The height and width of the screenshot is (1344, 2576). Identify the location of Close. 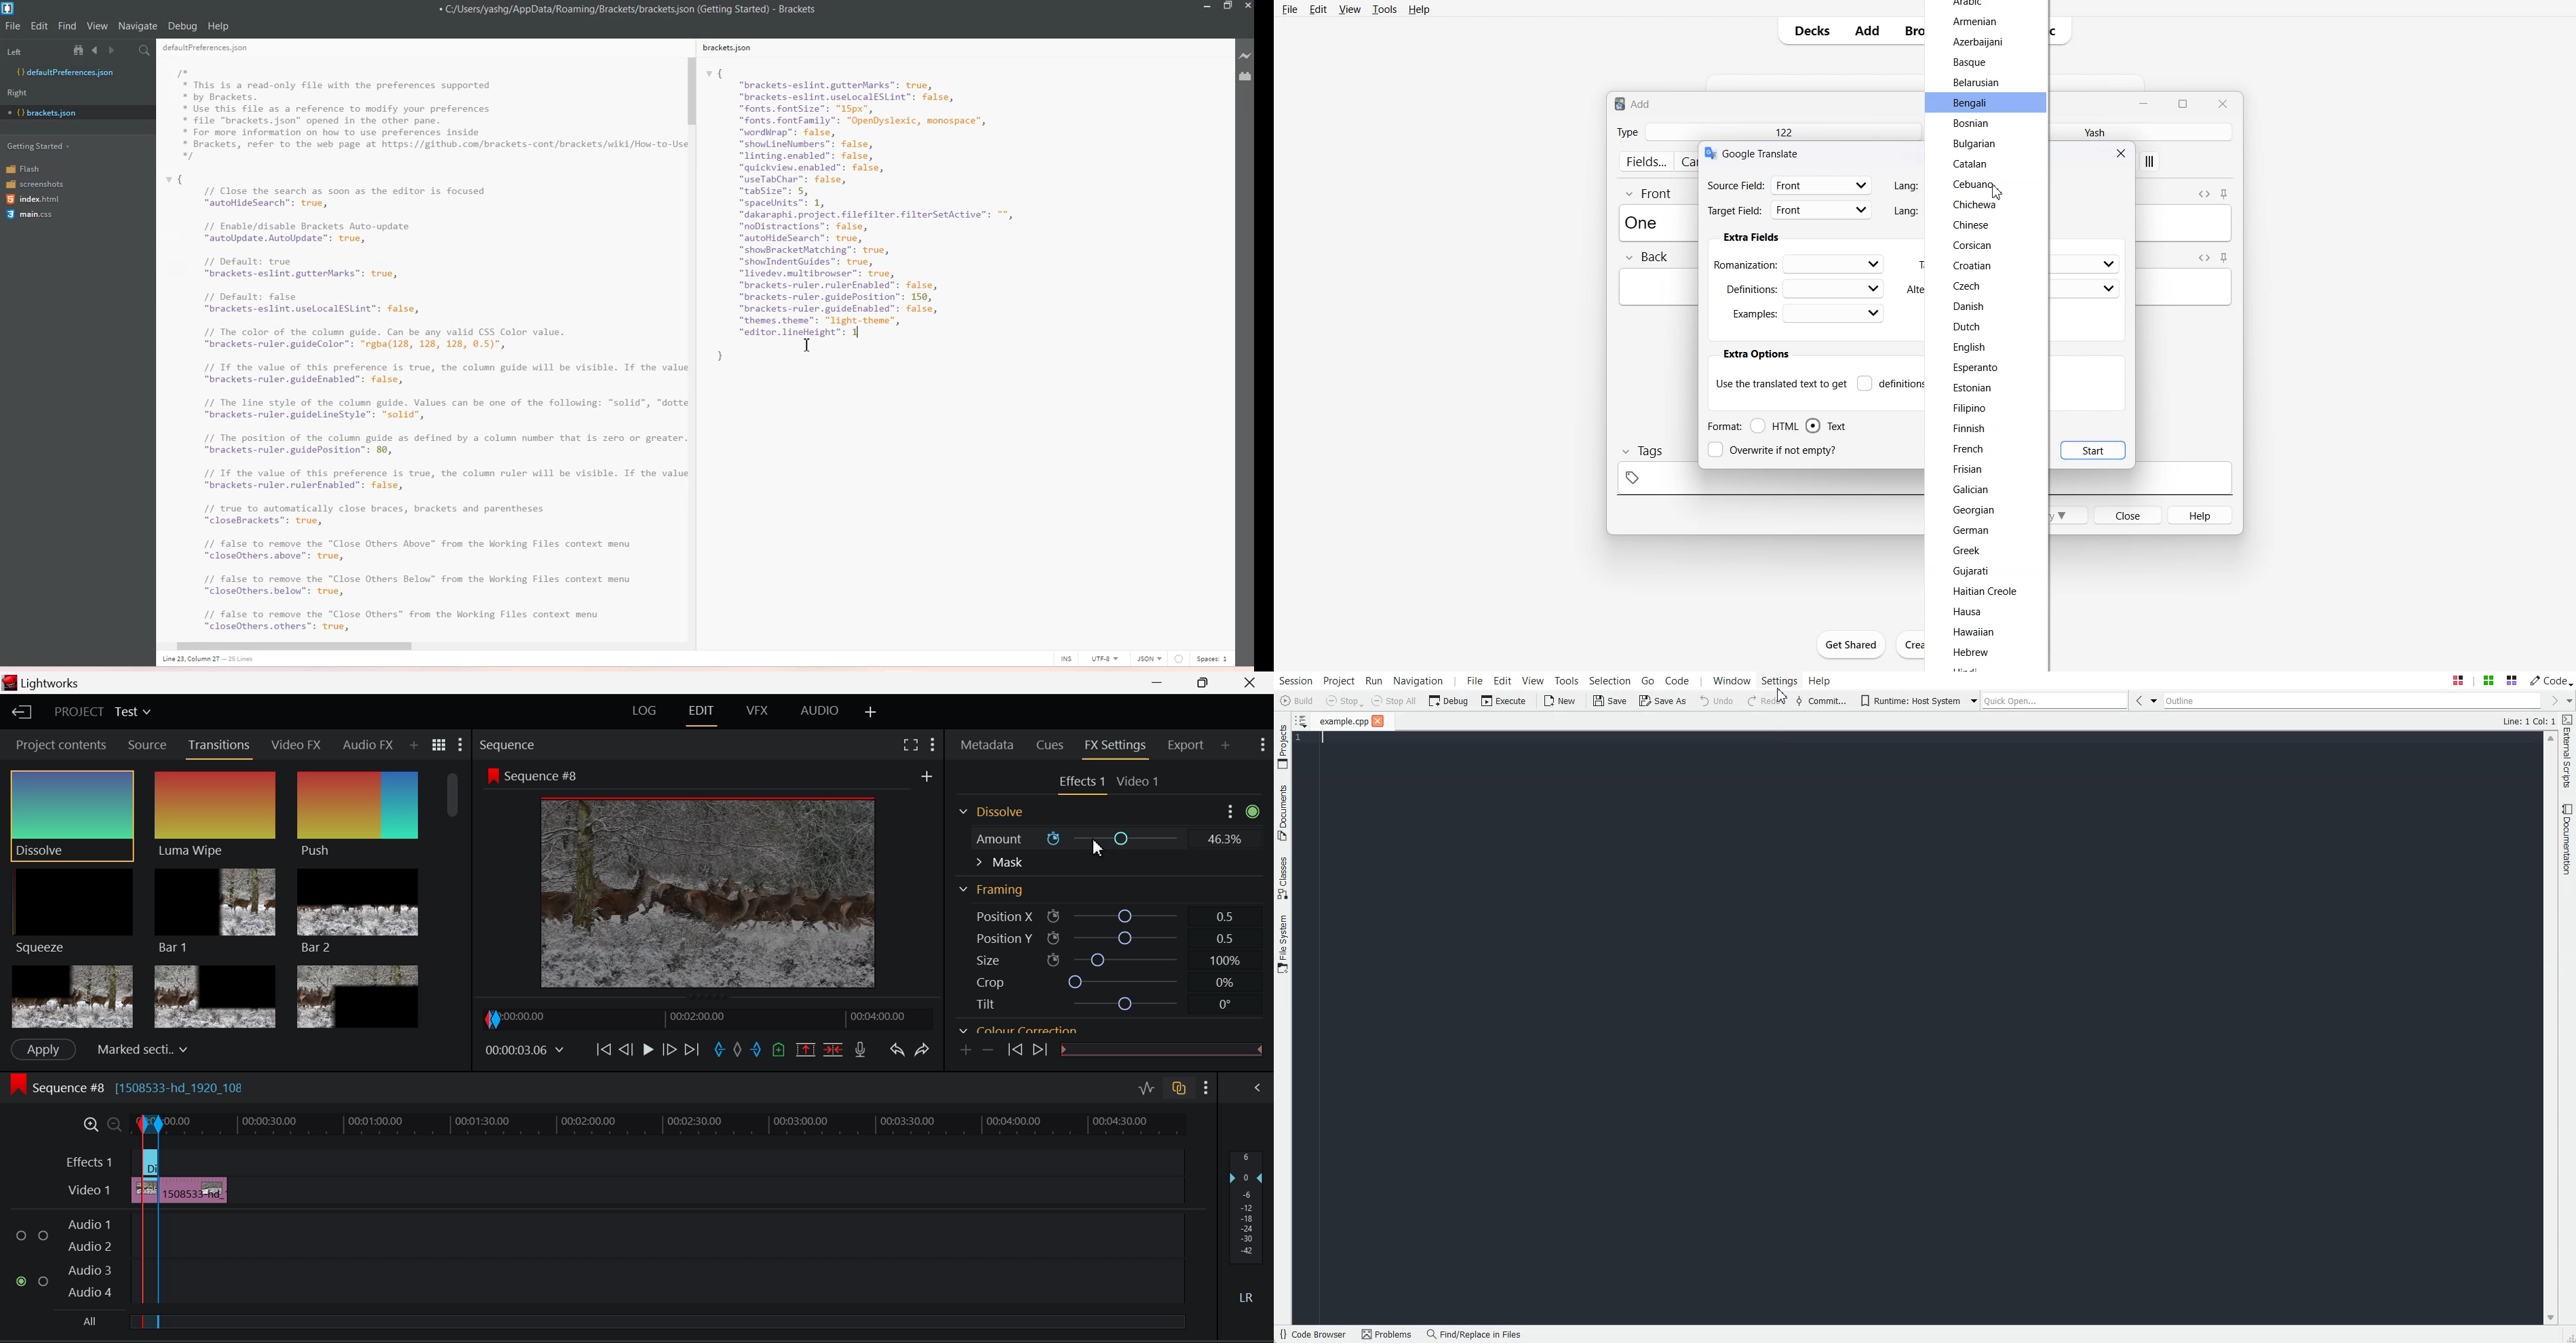
(2222, 103).